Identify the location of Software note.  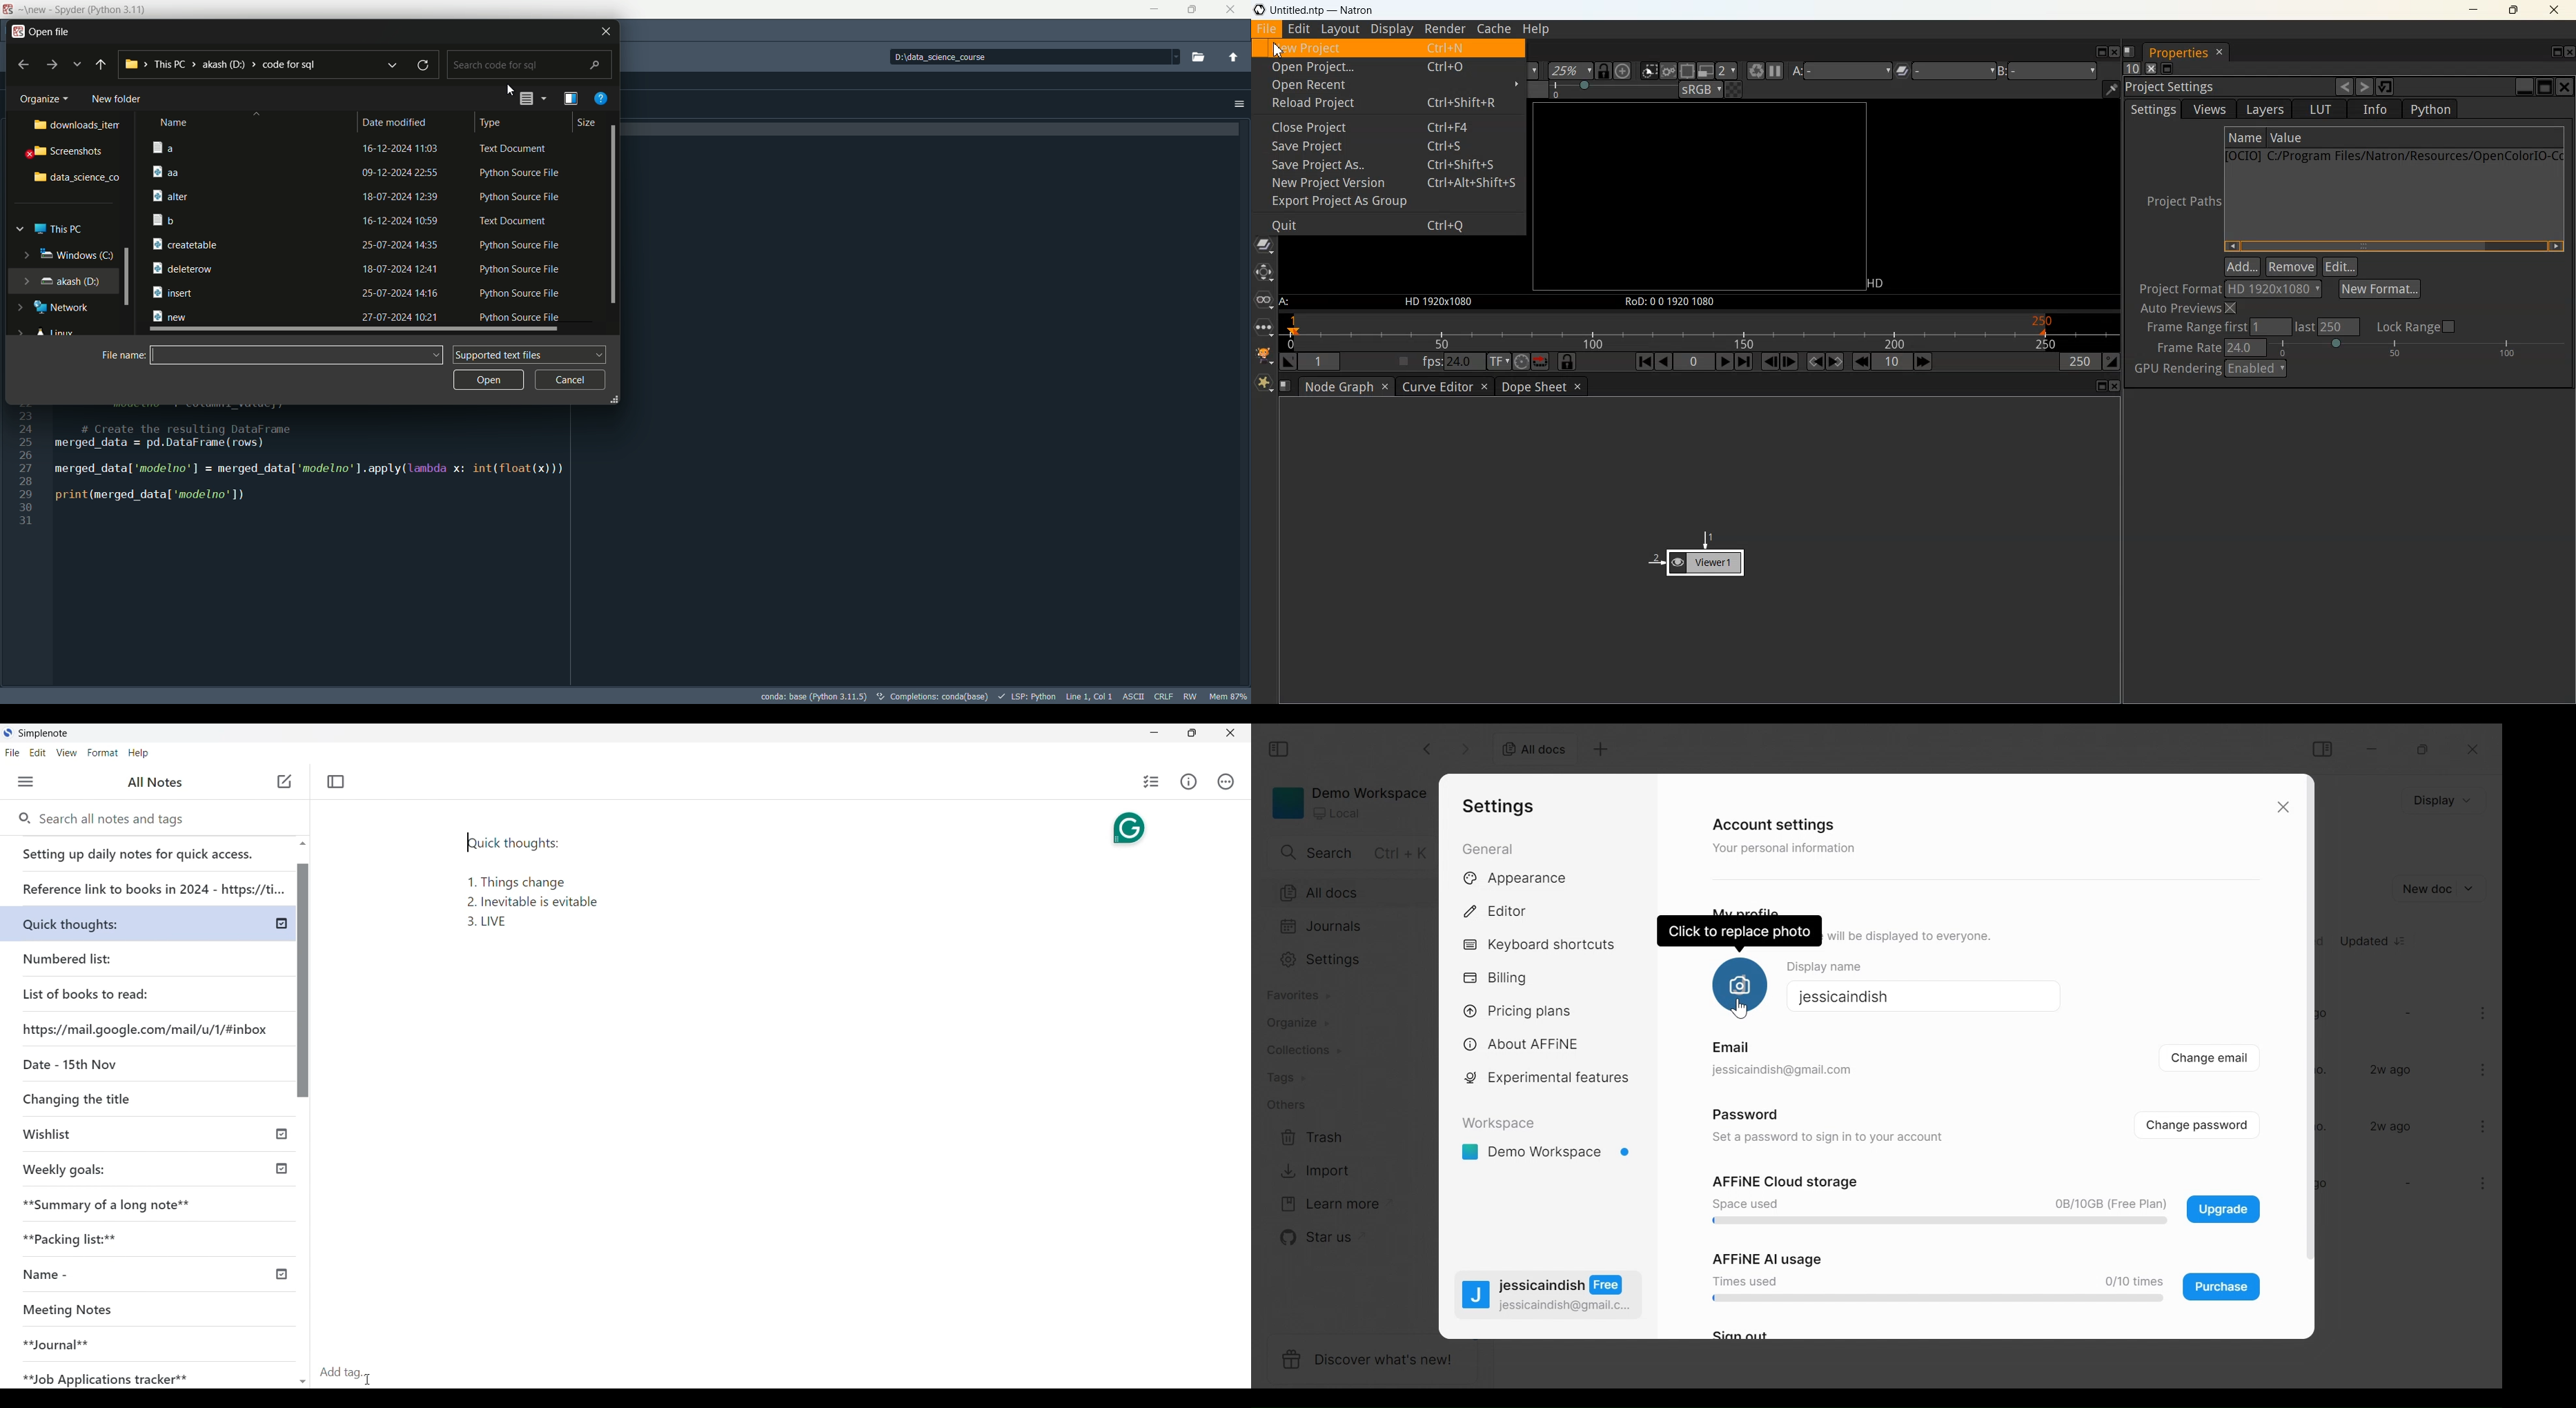
(46, 733).